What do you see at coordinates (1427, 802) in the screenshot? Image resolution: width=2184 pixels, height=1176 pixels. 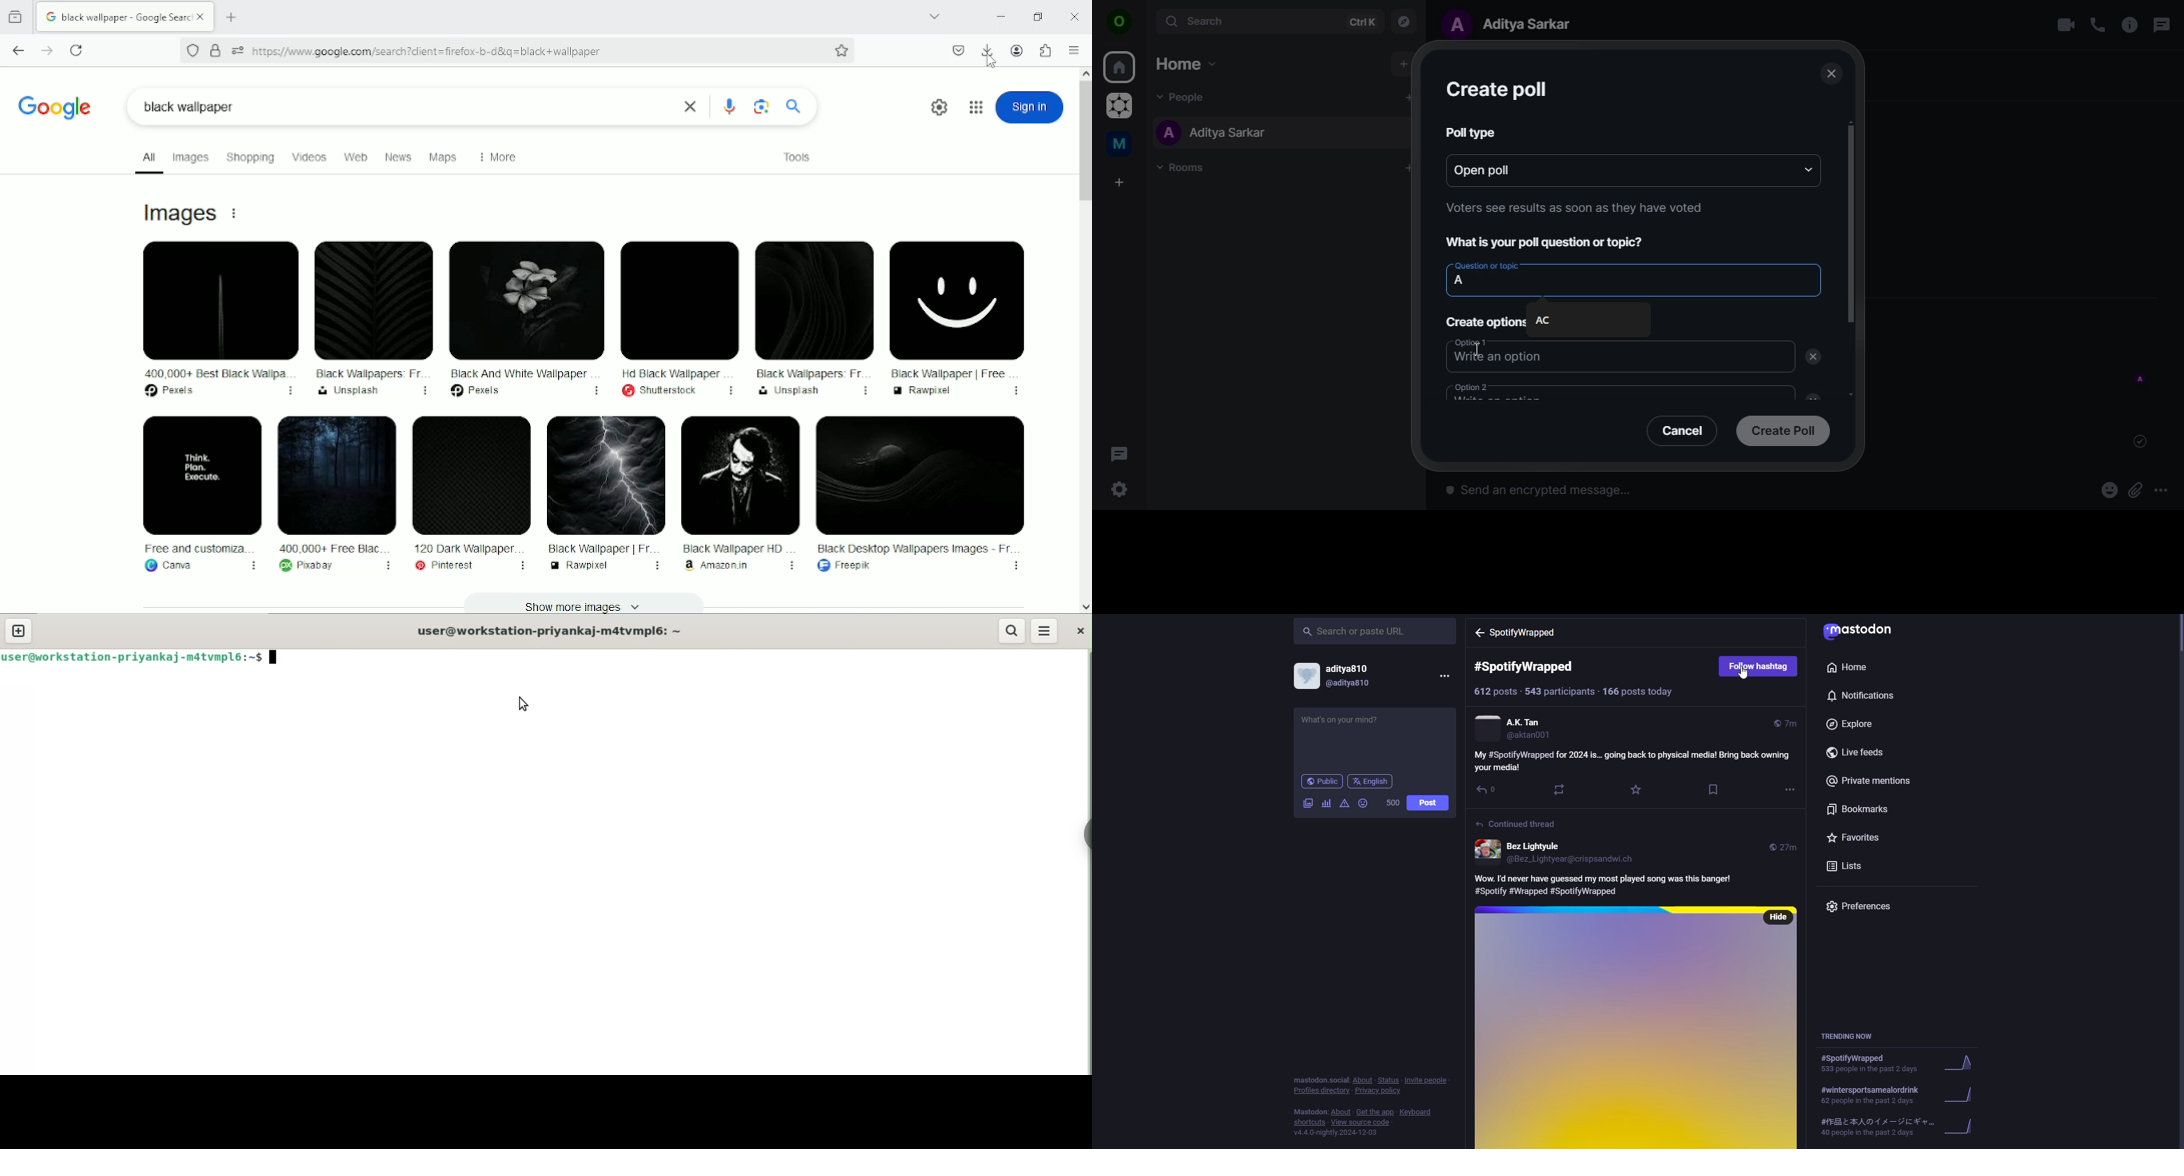 I see `post` at bounding box center [1427, 802].